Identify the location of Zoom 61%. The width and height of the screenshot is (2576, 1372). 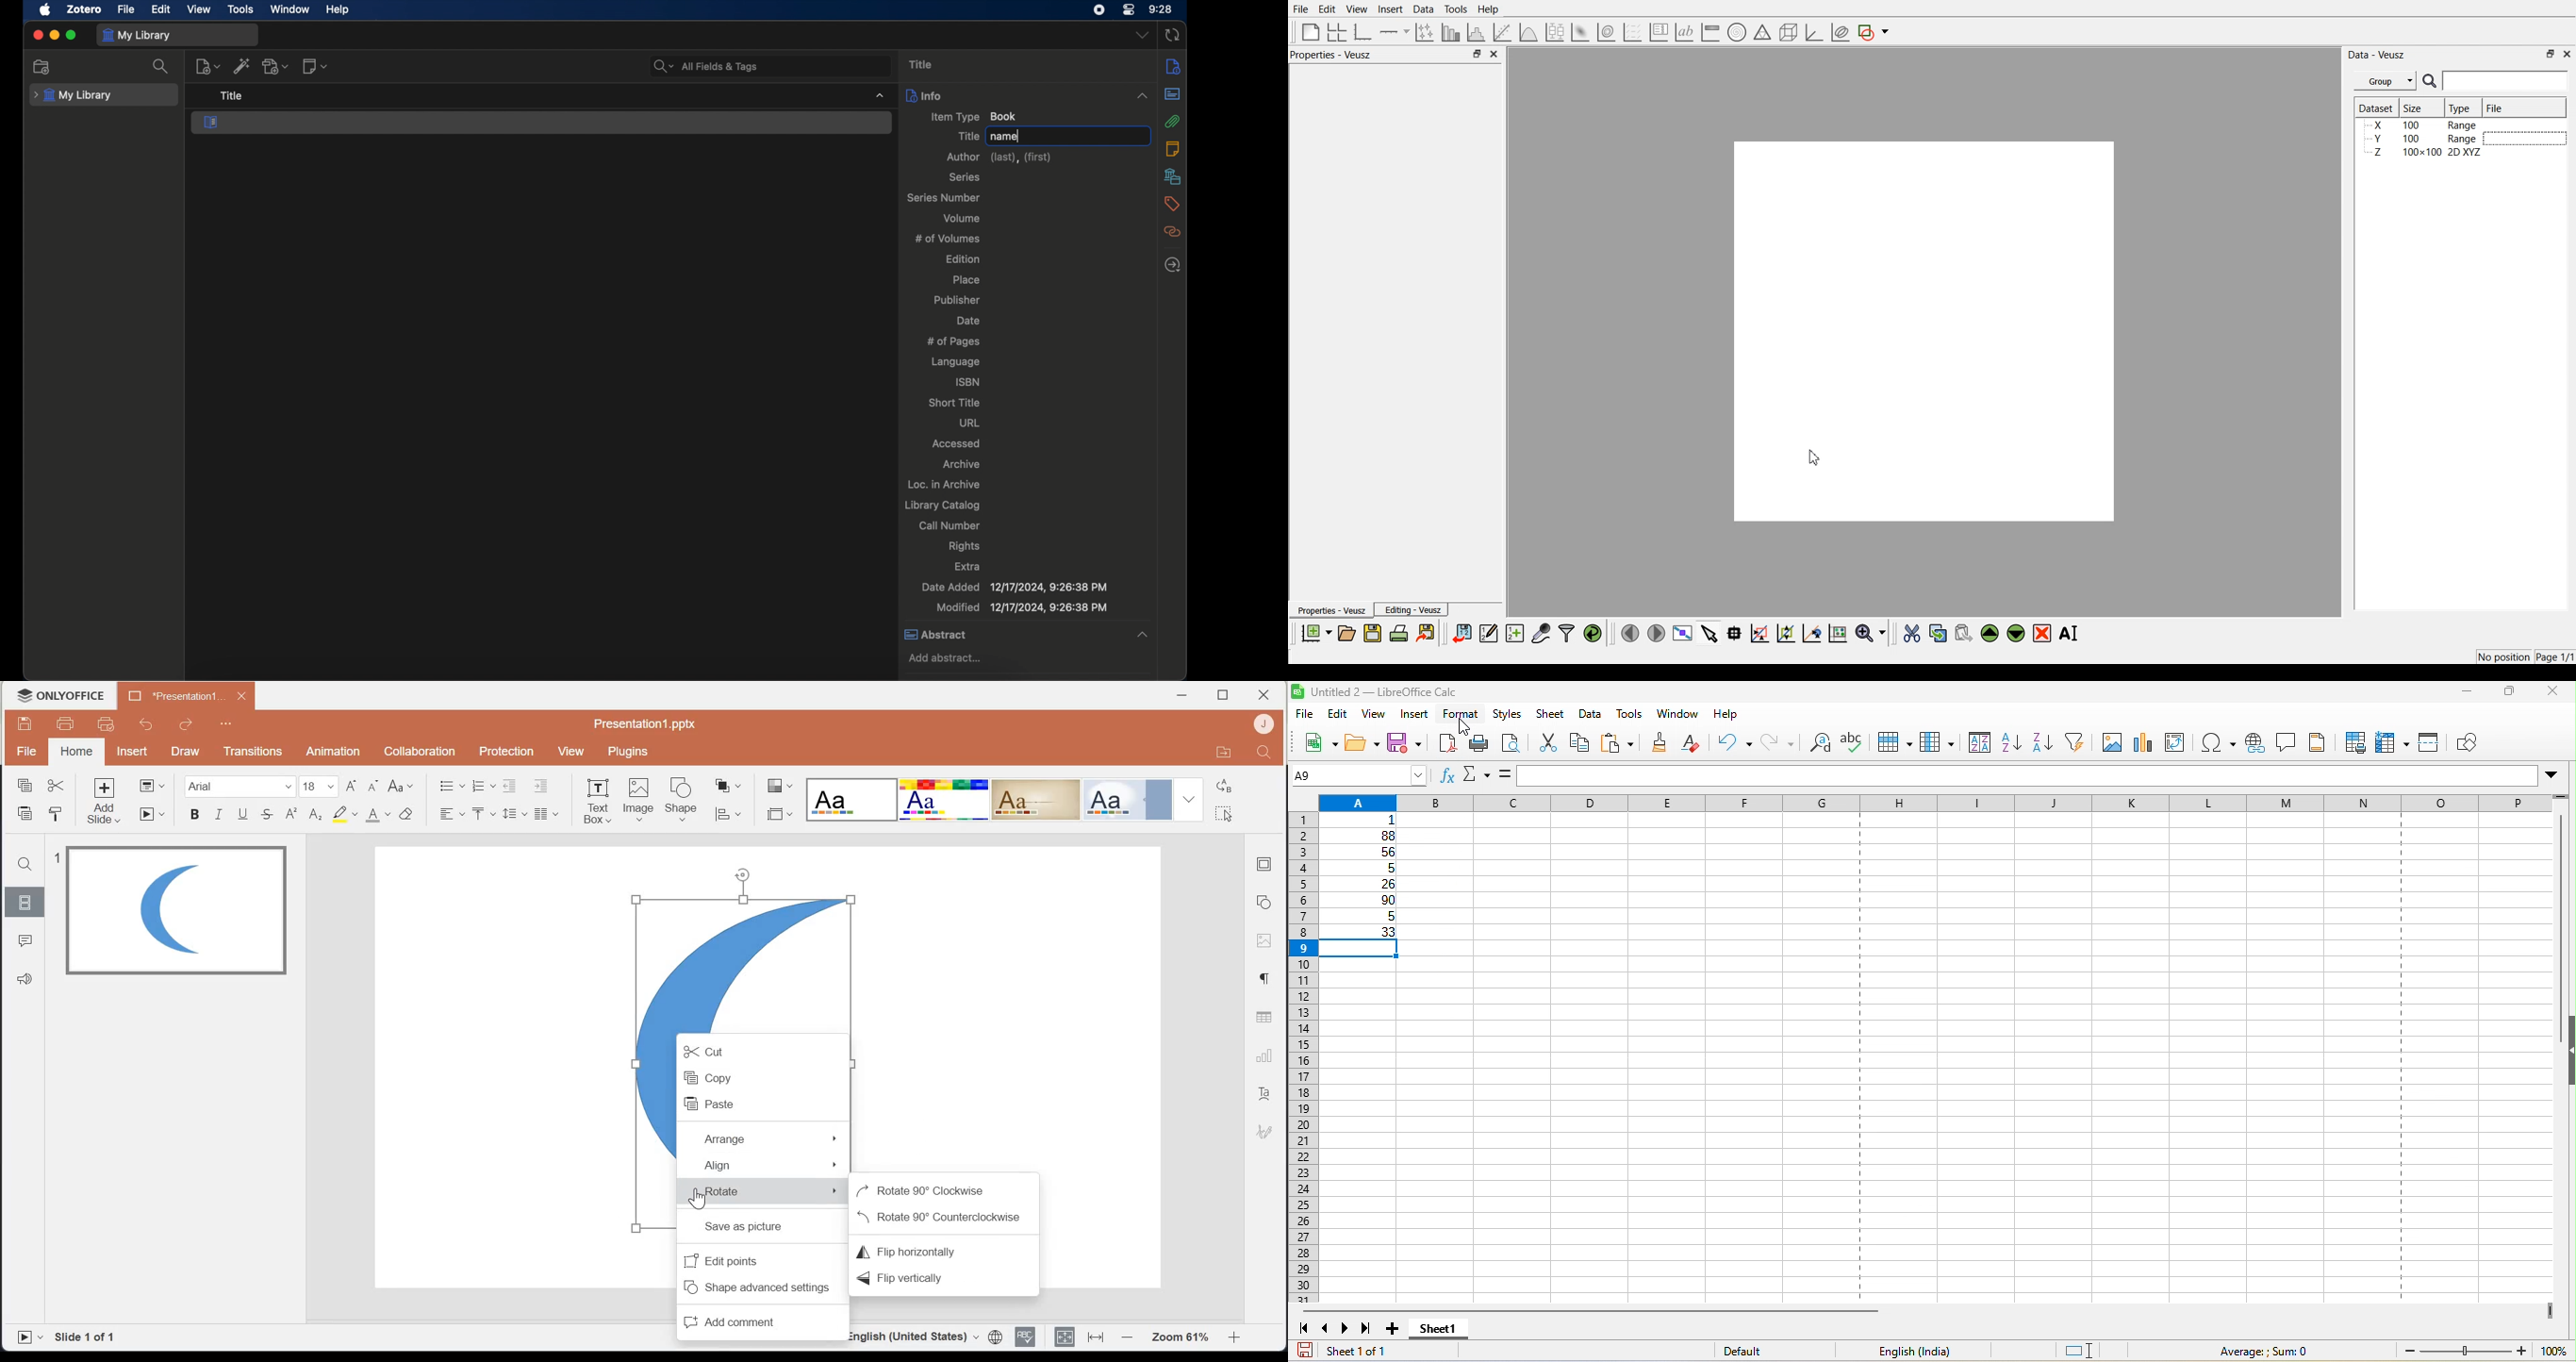
(1179, 1338).